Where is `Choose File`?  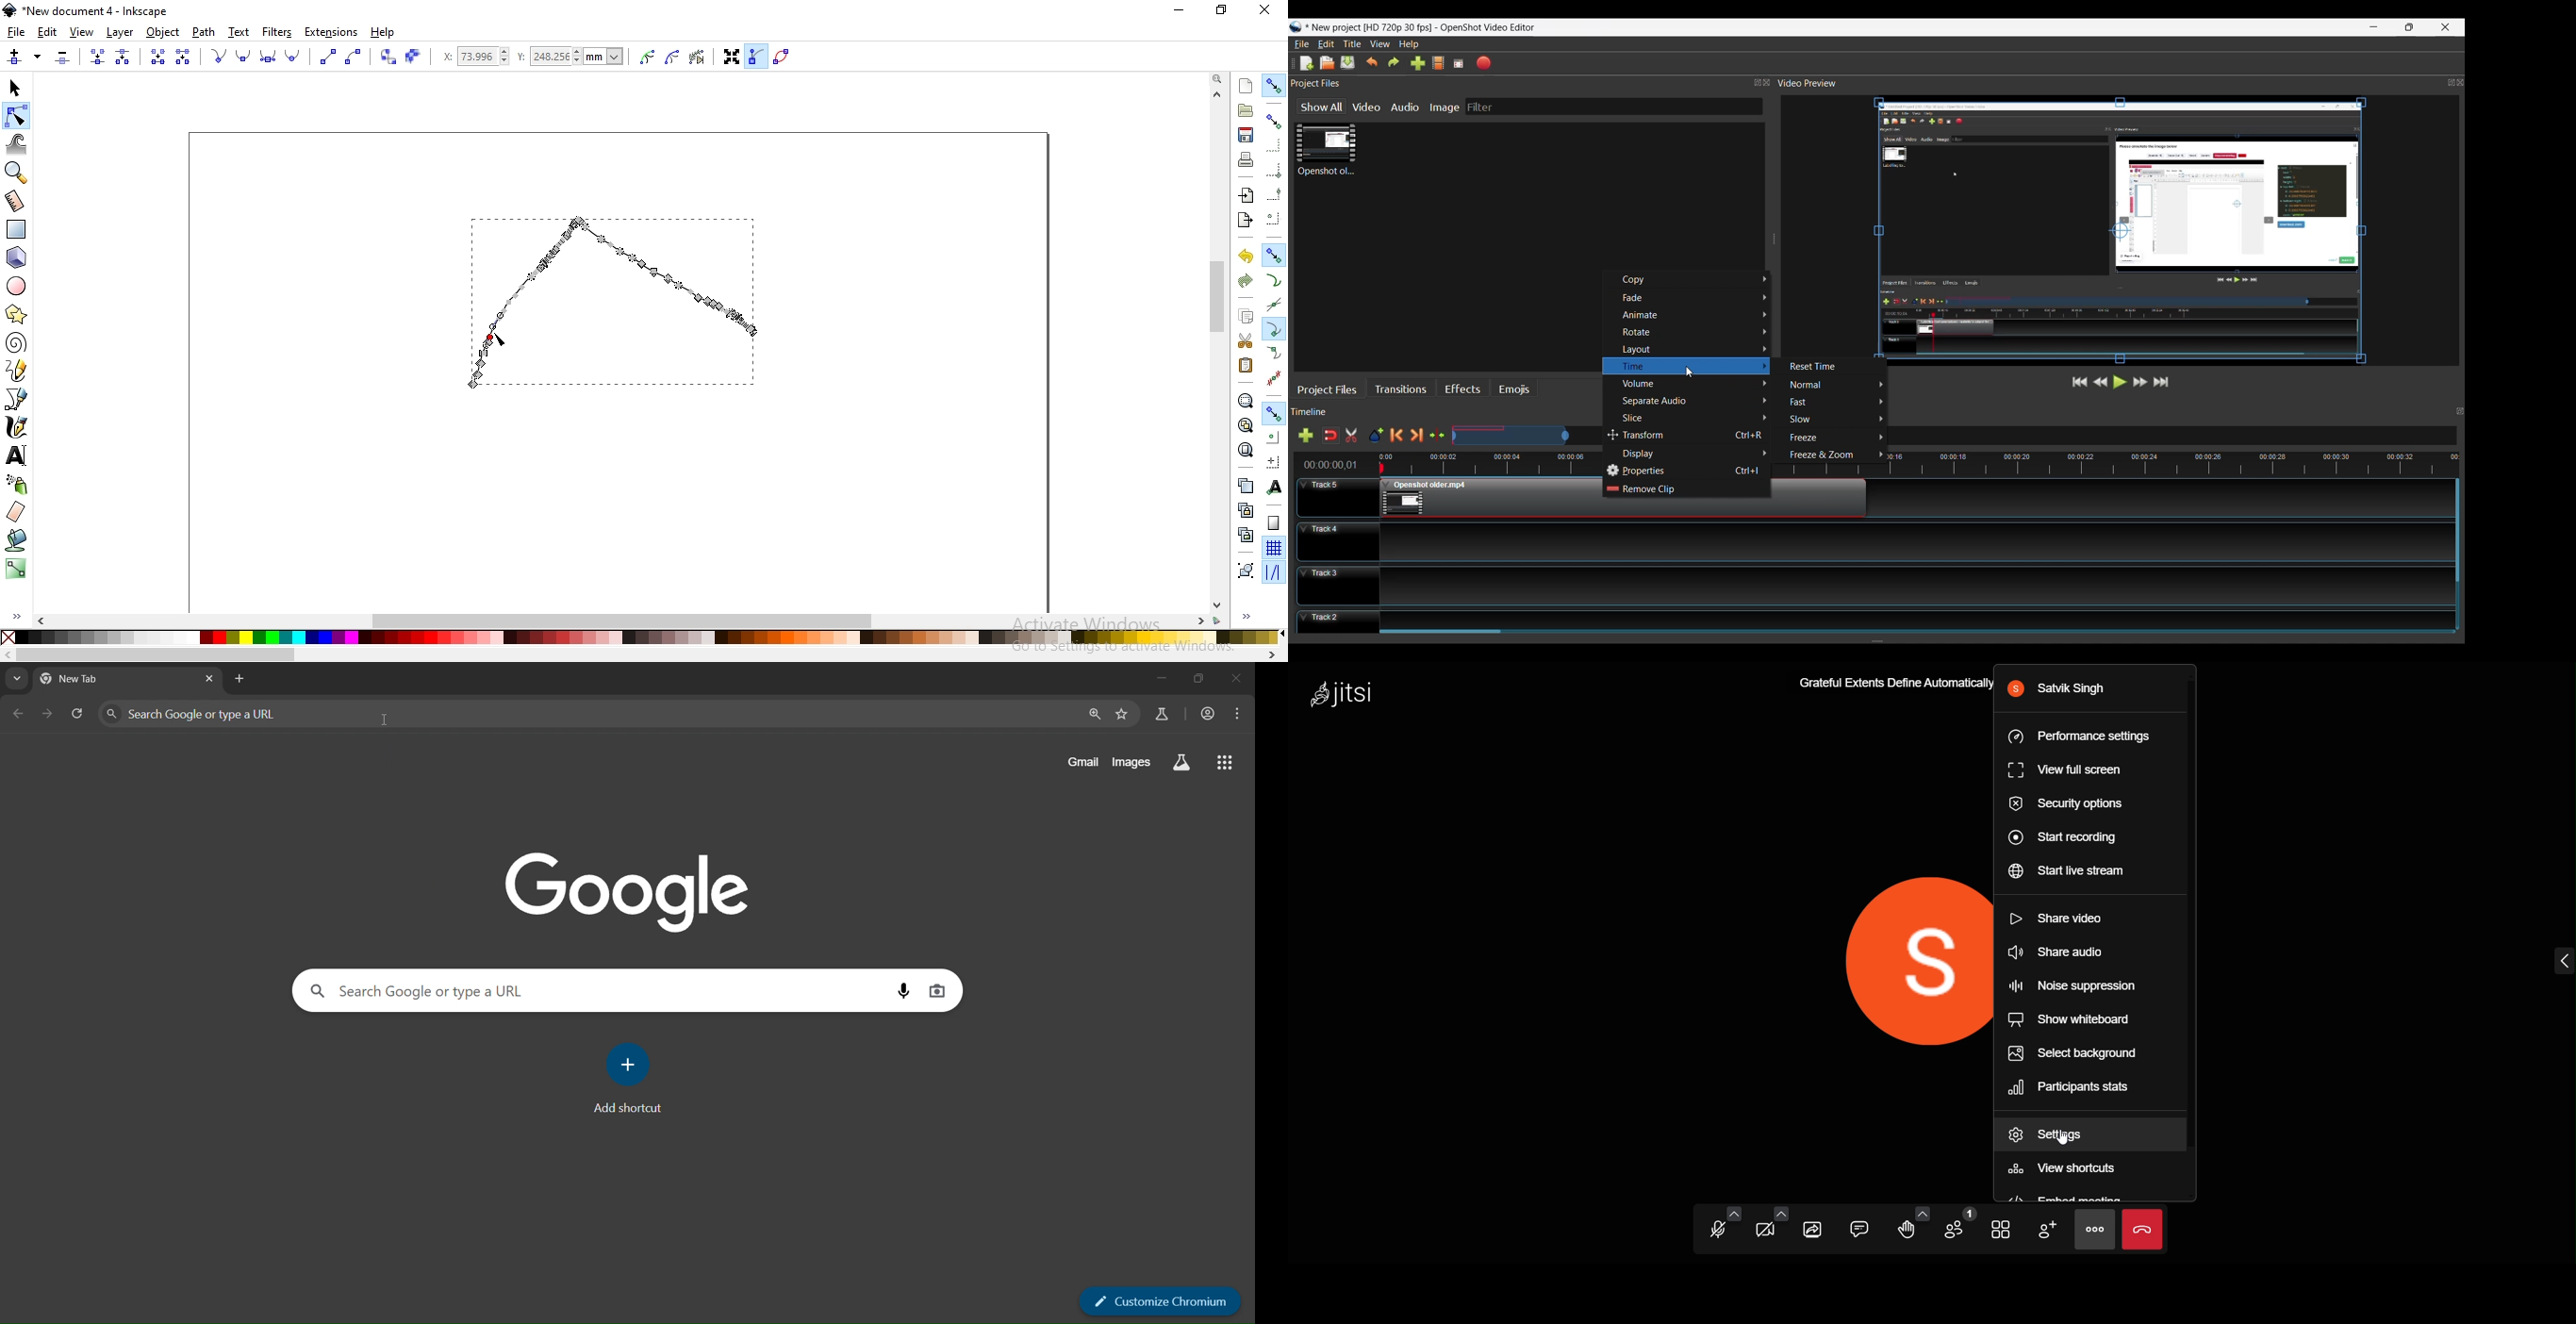
Choose File is located at coordinates (1441, 64).